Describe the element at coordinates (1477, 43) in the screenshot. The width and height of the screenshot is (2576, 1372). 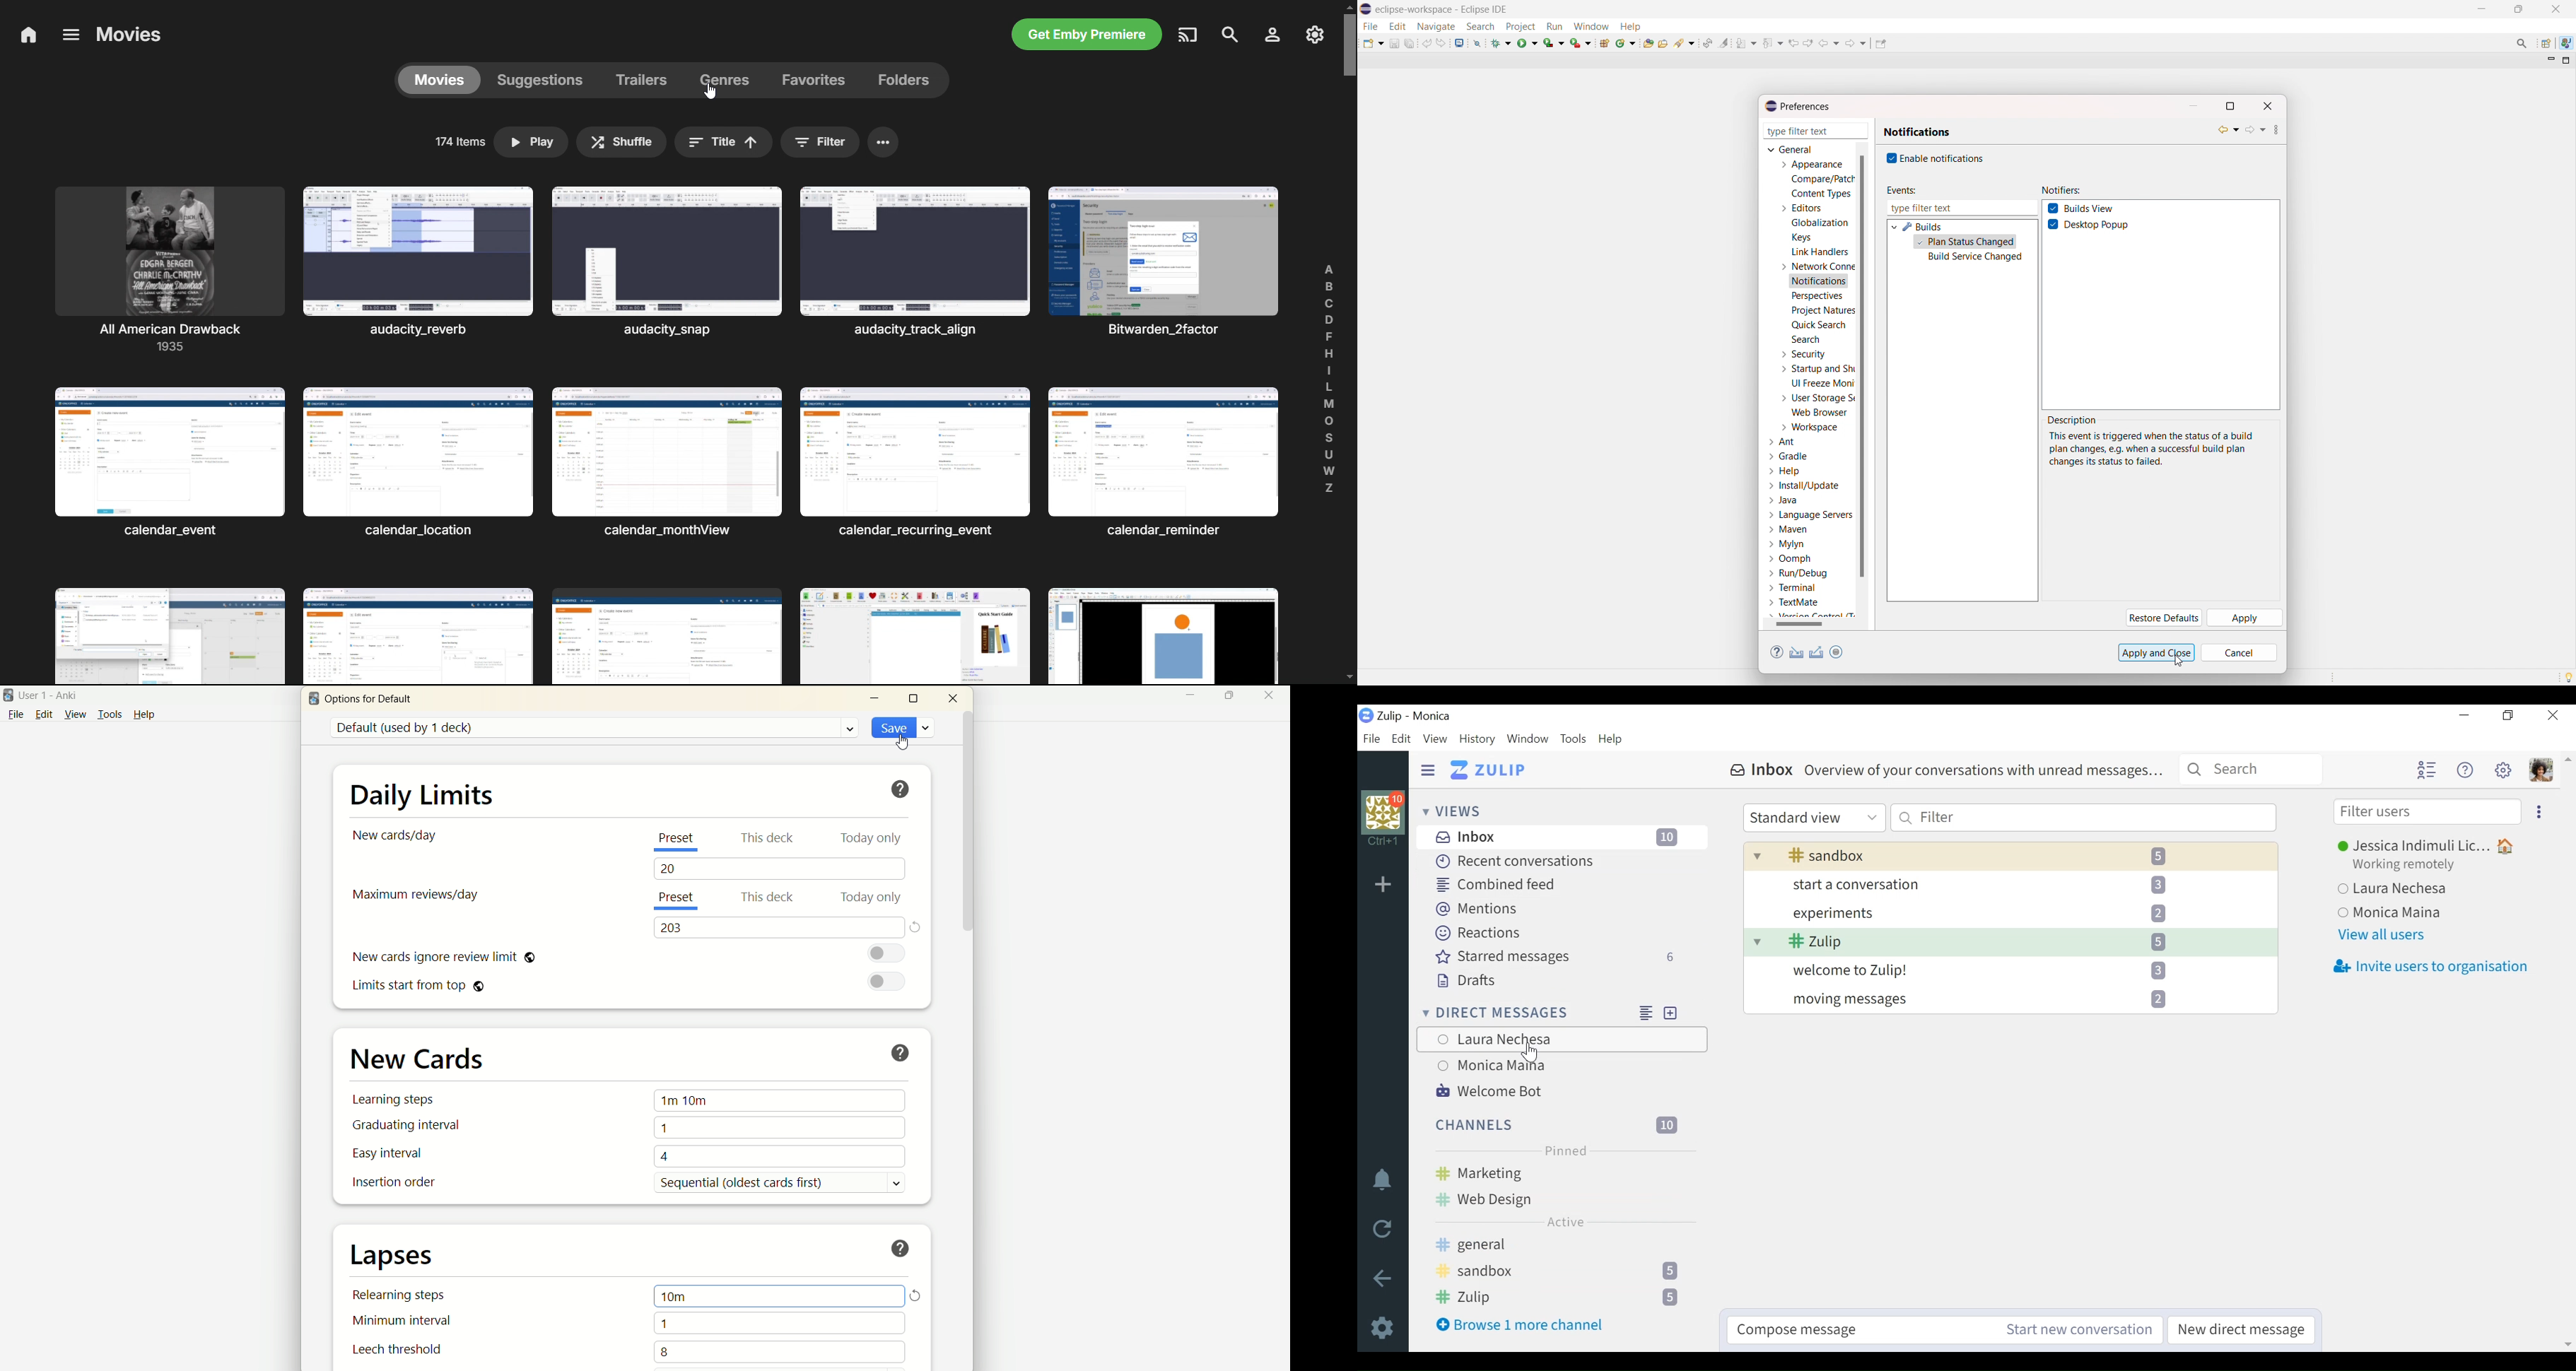
I see `skip all breakpoints` at that location.